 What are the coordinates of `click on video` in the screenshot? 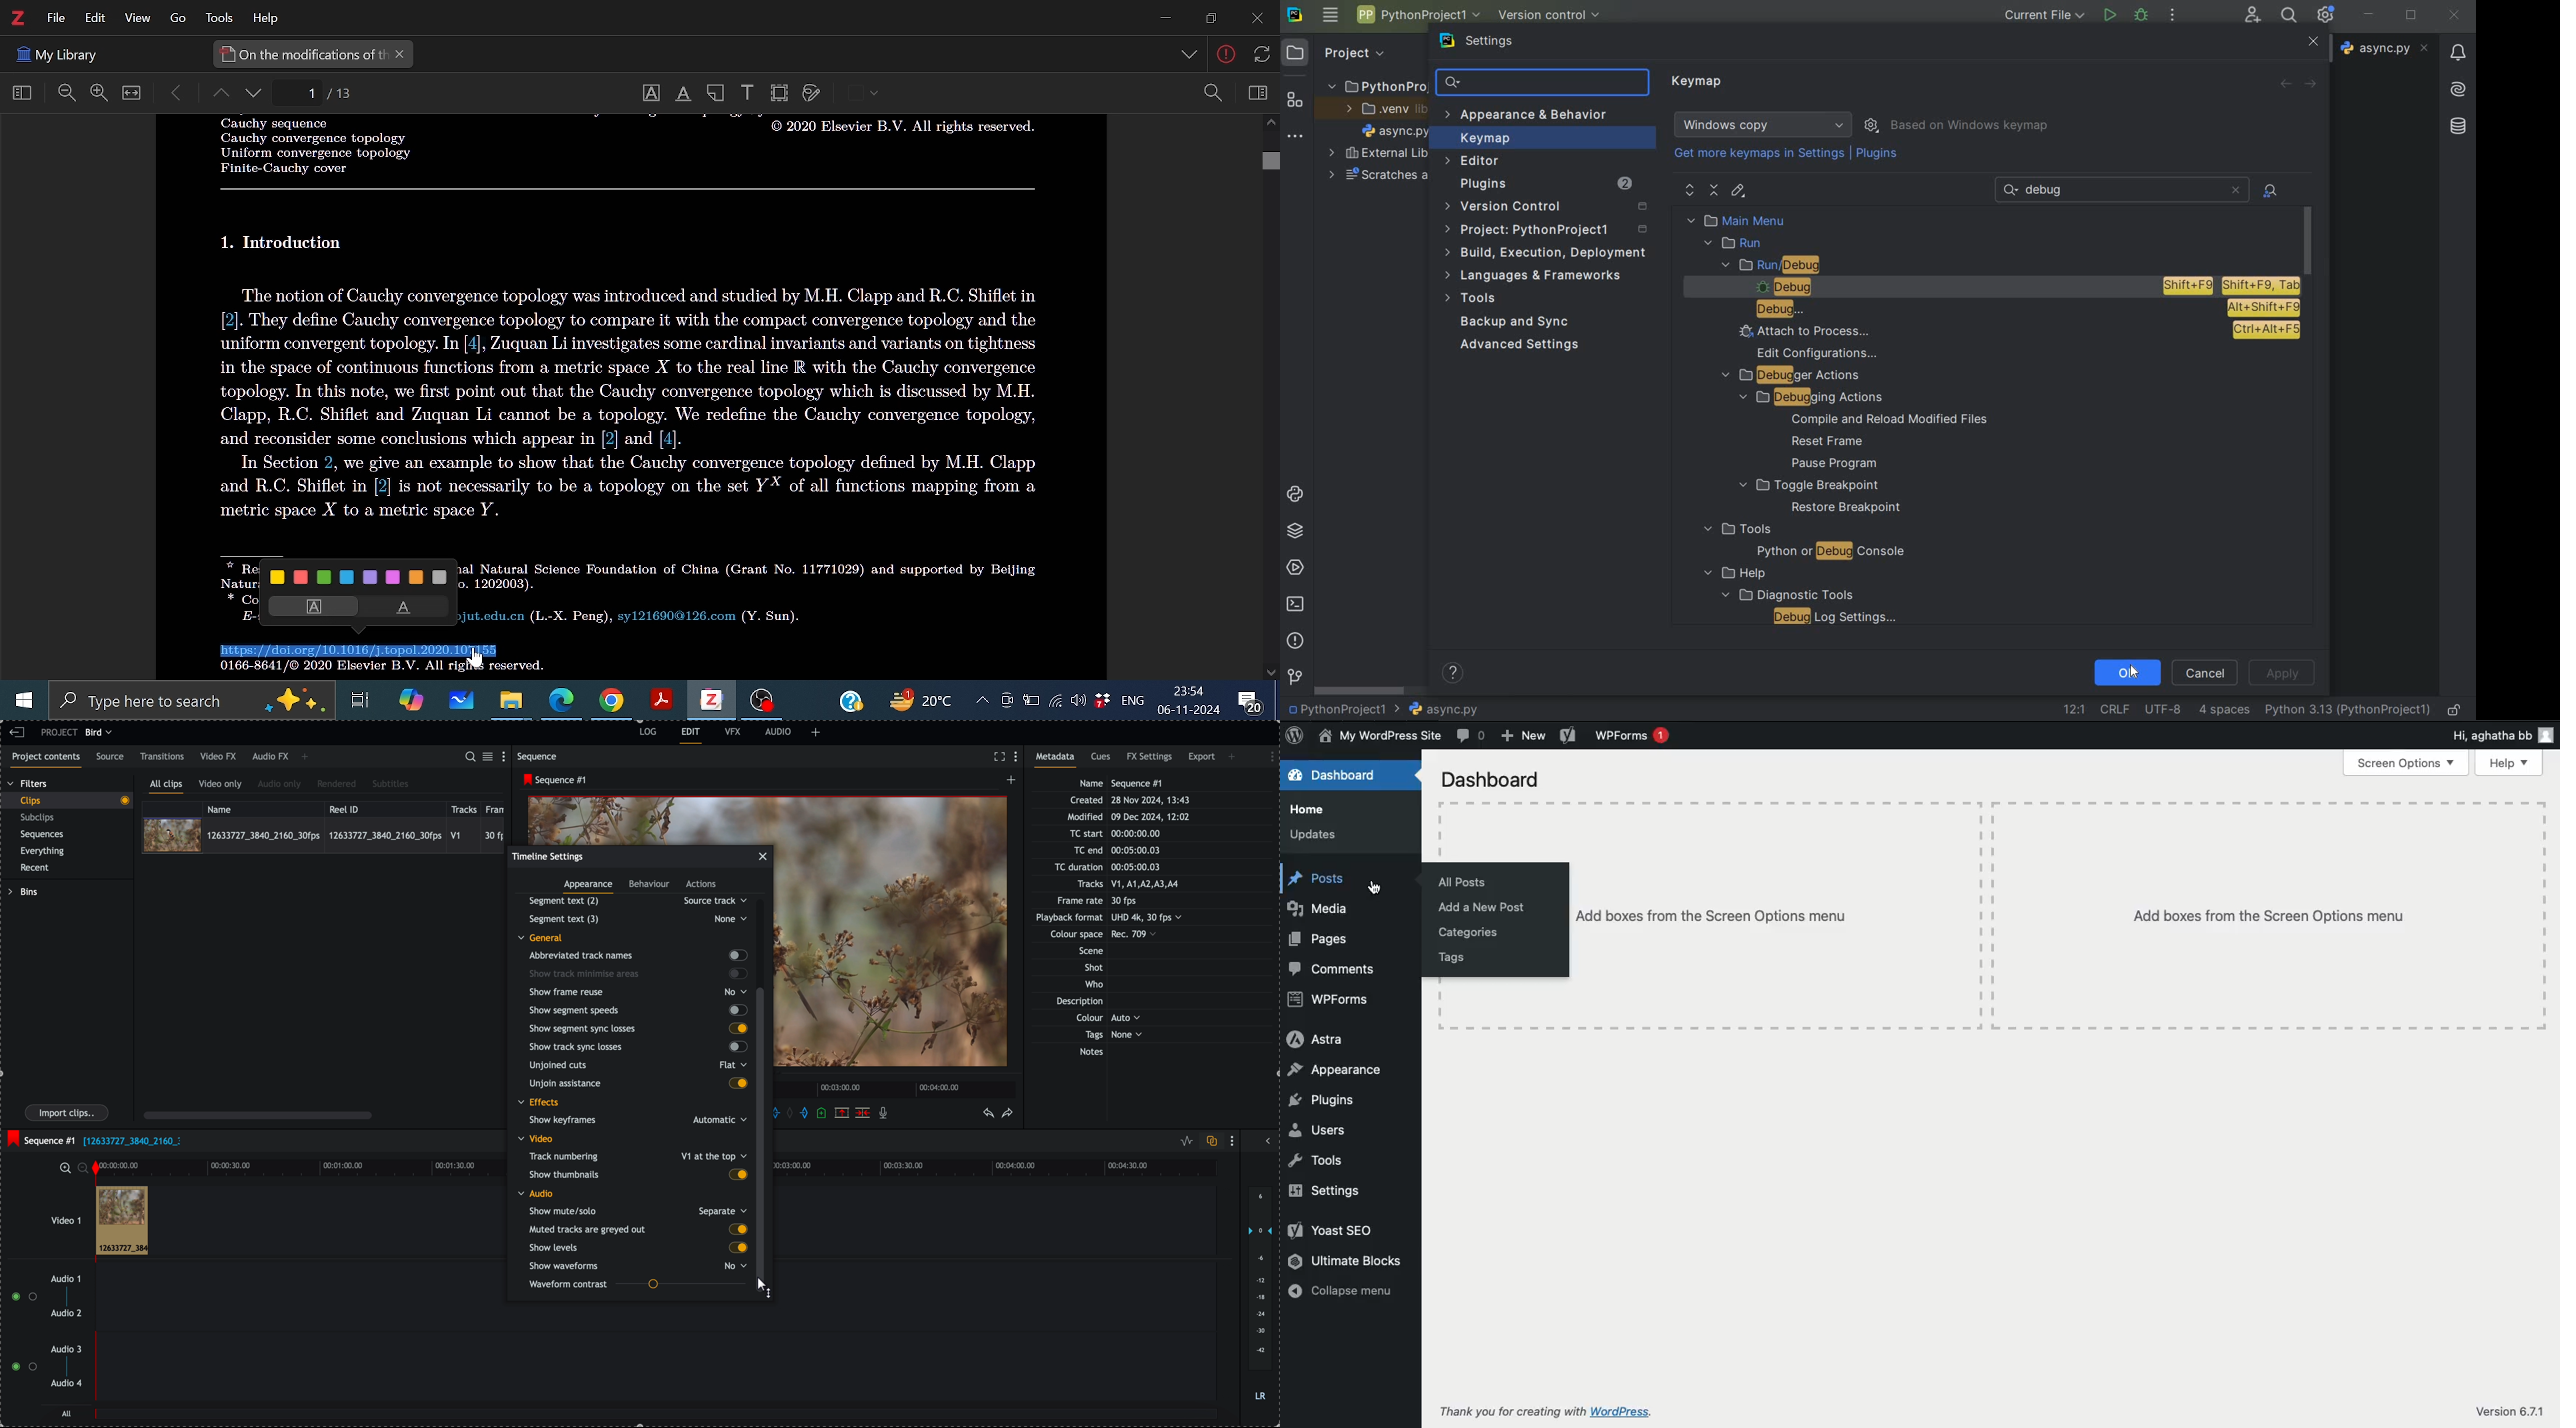 It's located at (323, 835).